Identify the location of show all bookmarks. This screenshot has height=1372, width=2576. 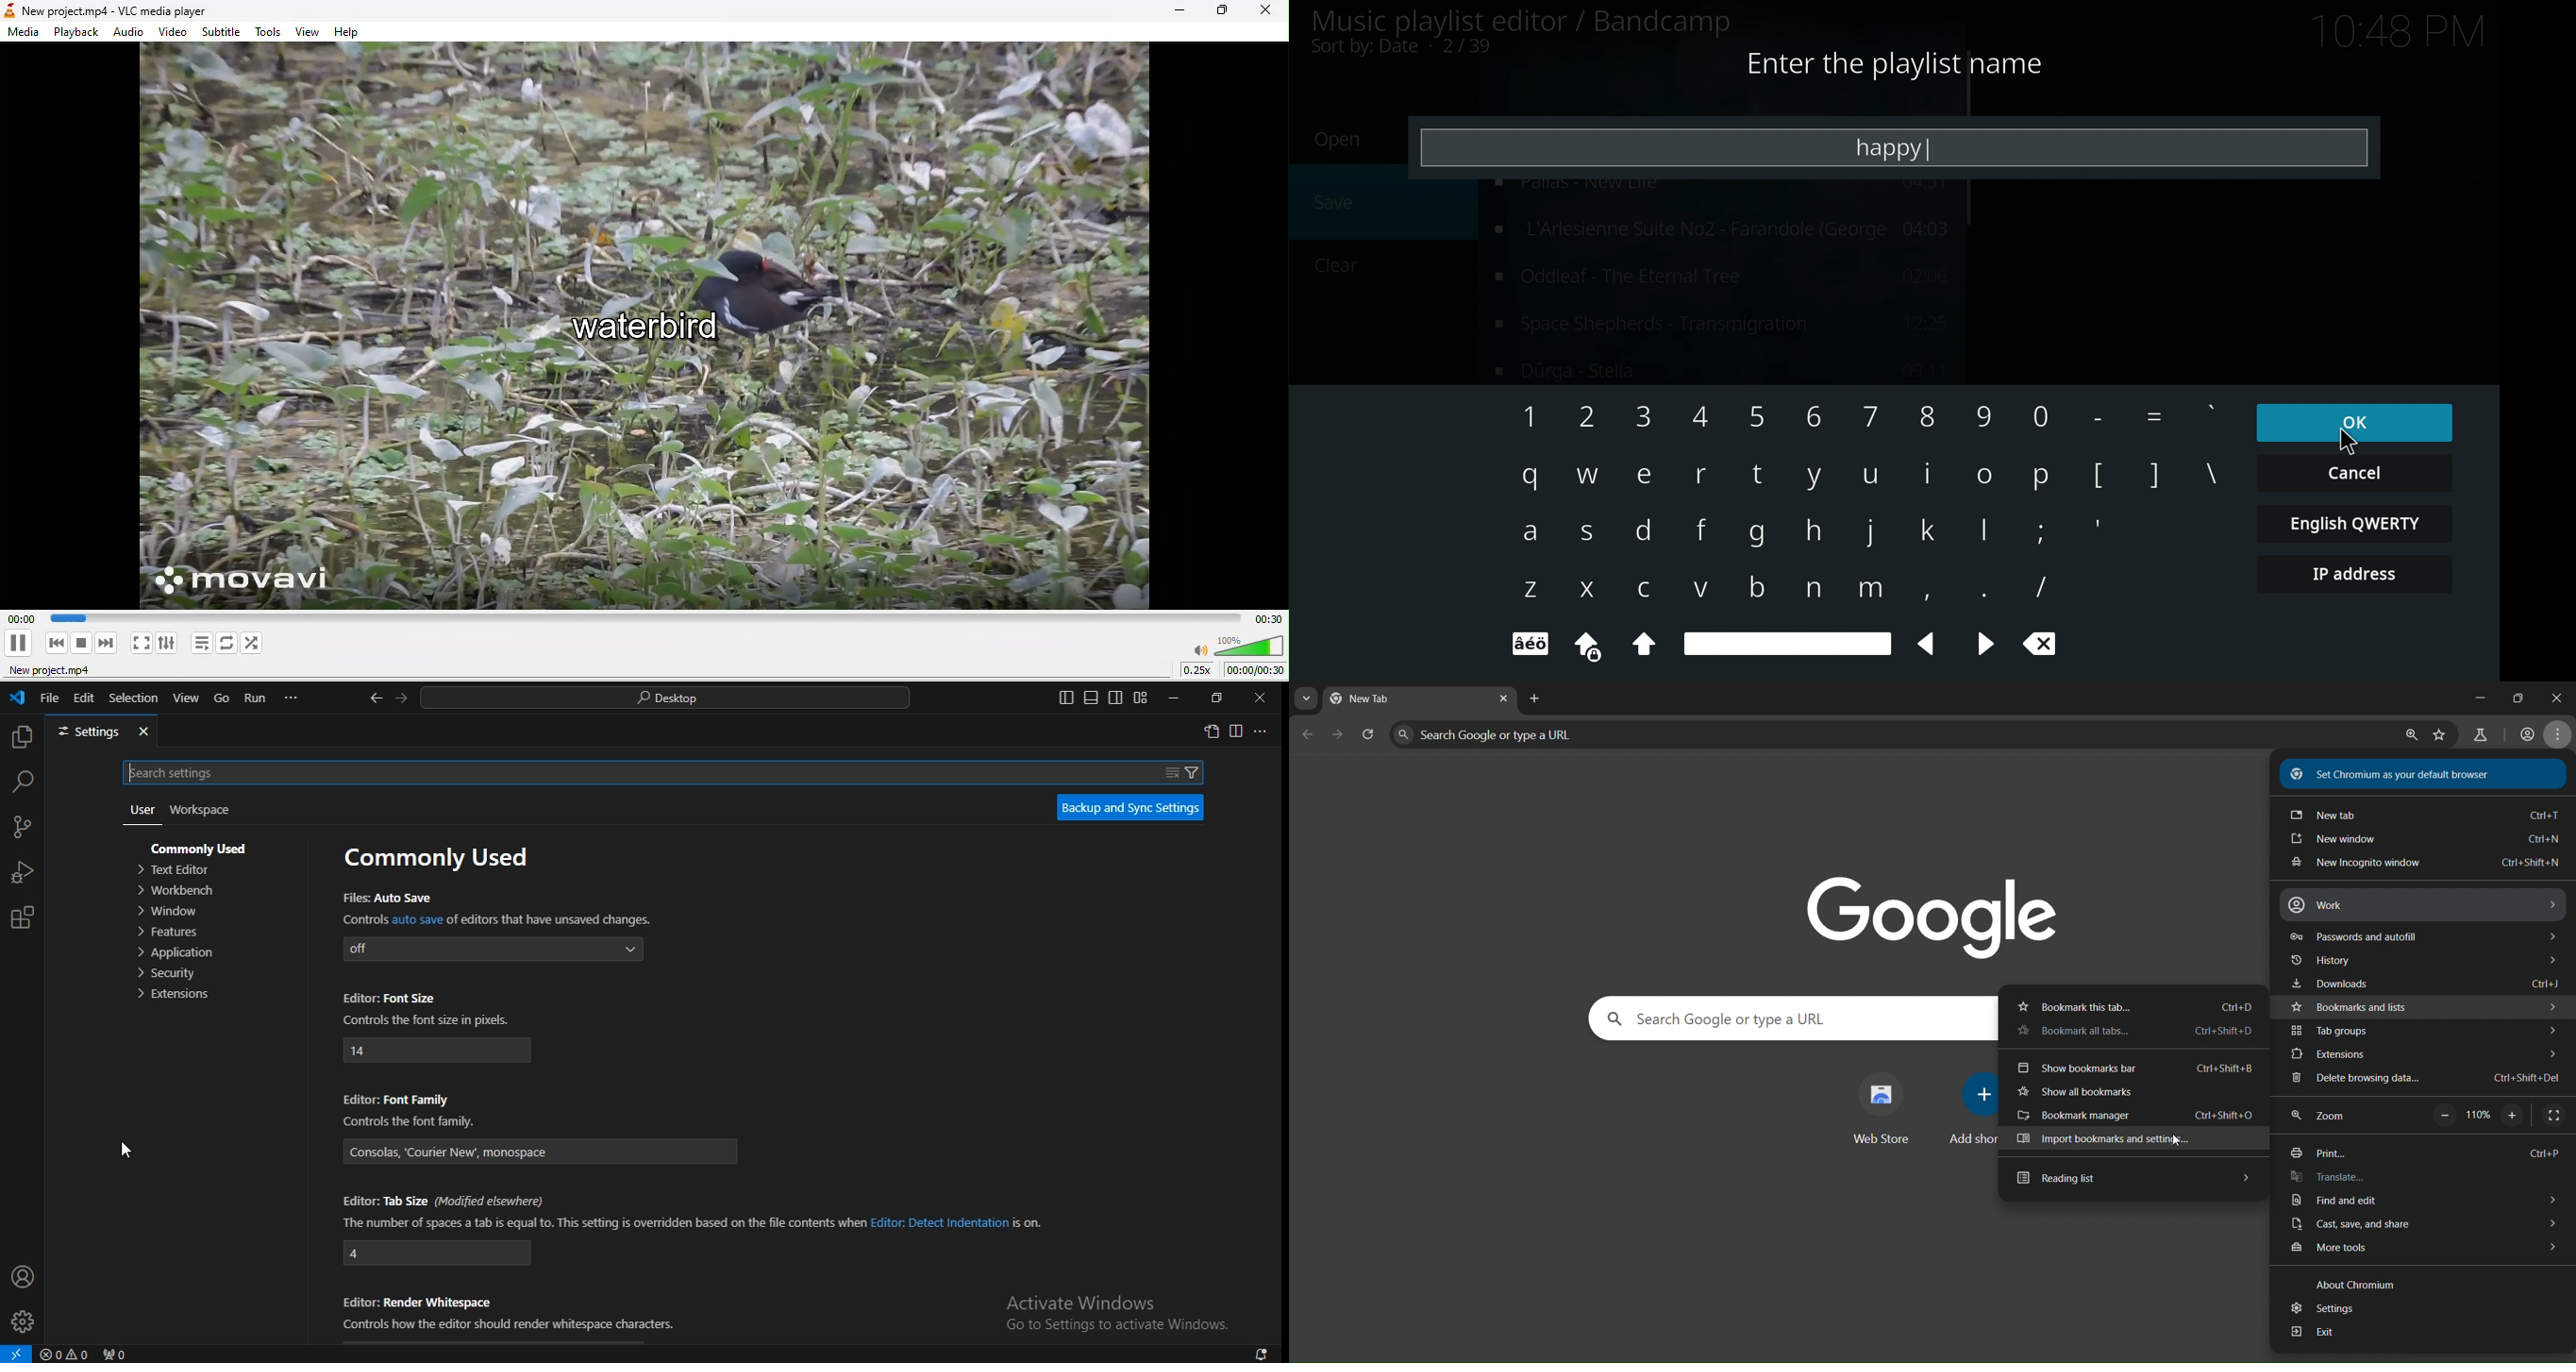
(2085, 1094).